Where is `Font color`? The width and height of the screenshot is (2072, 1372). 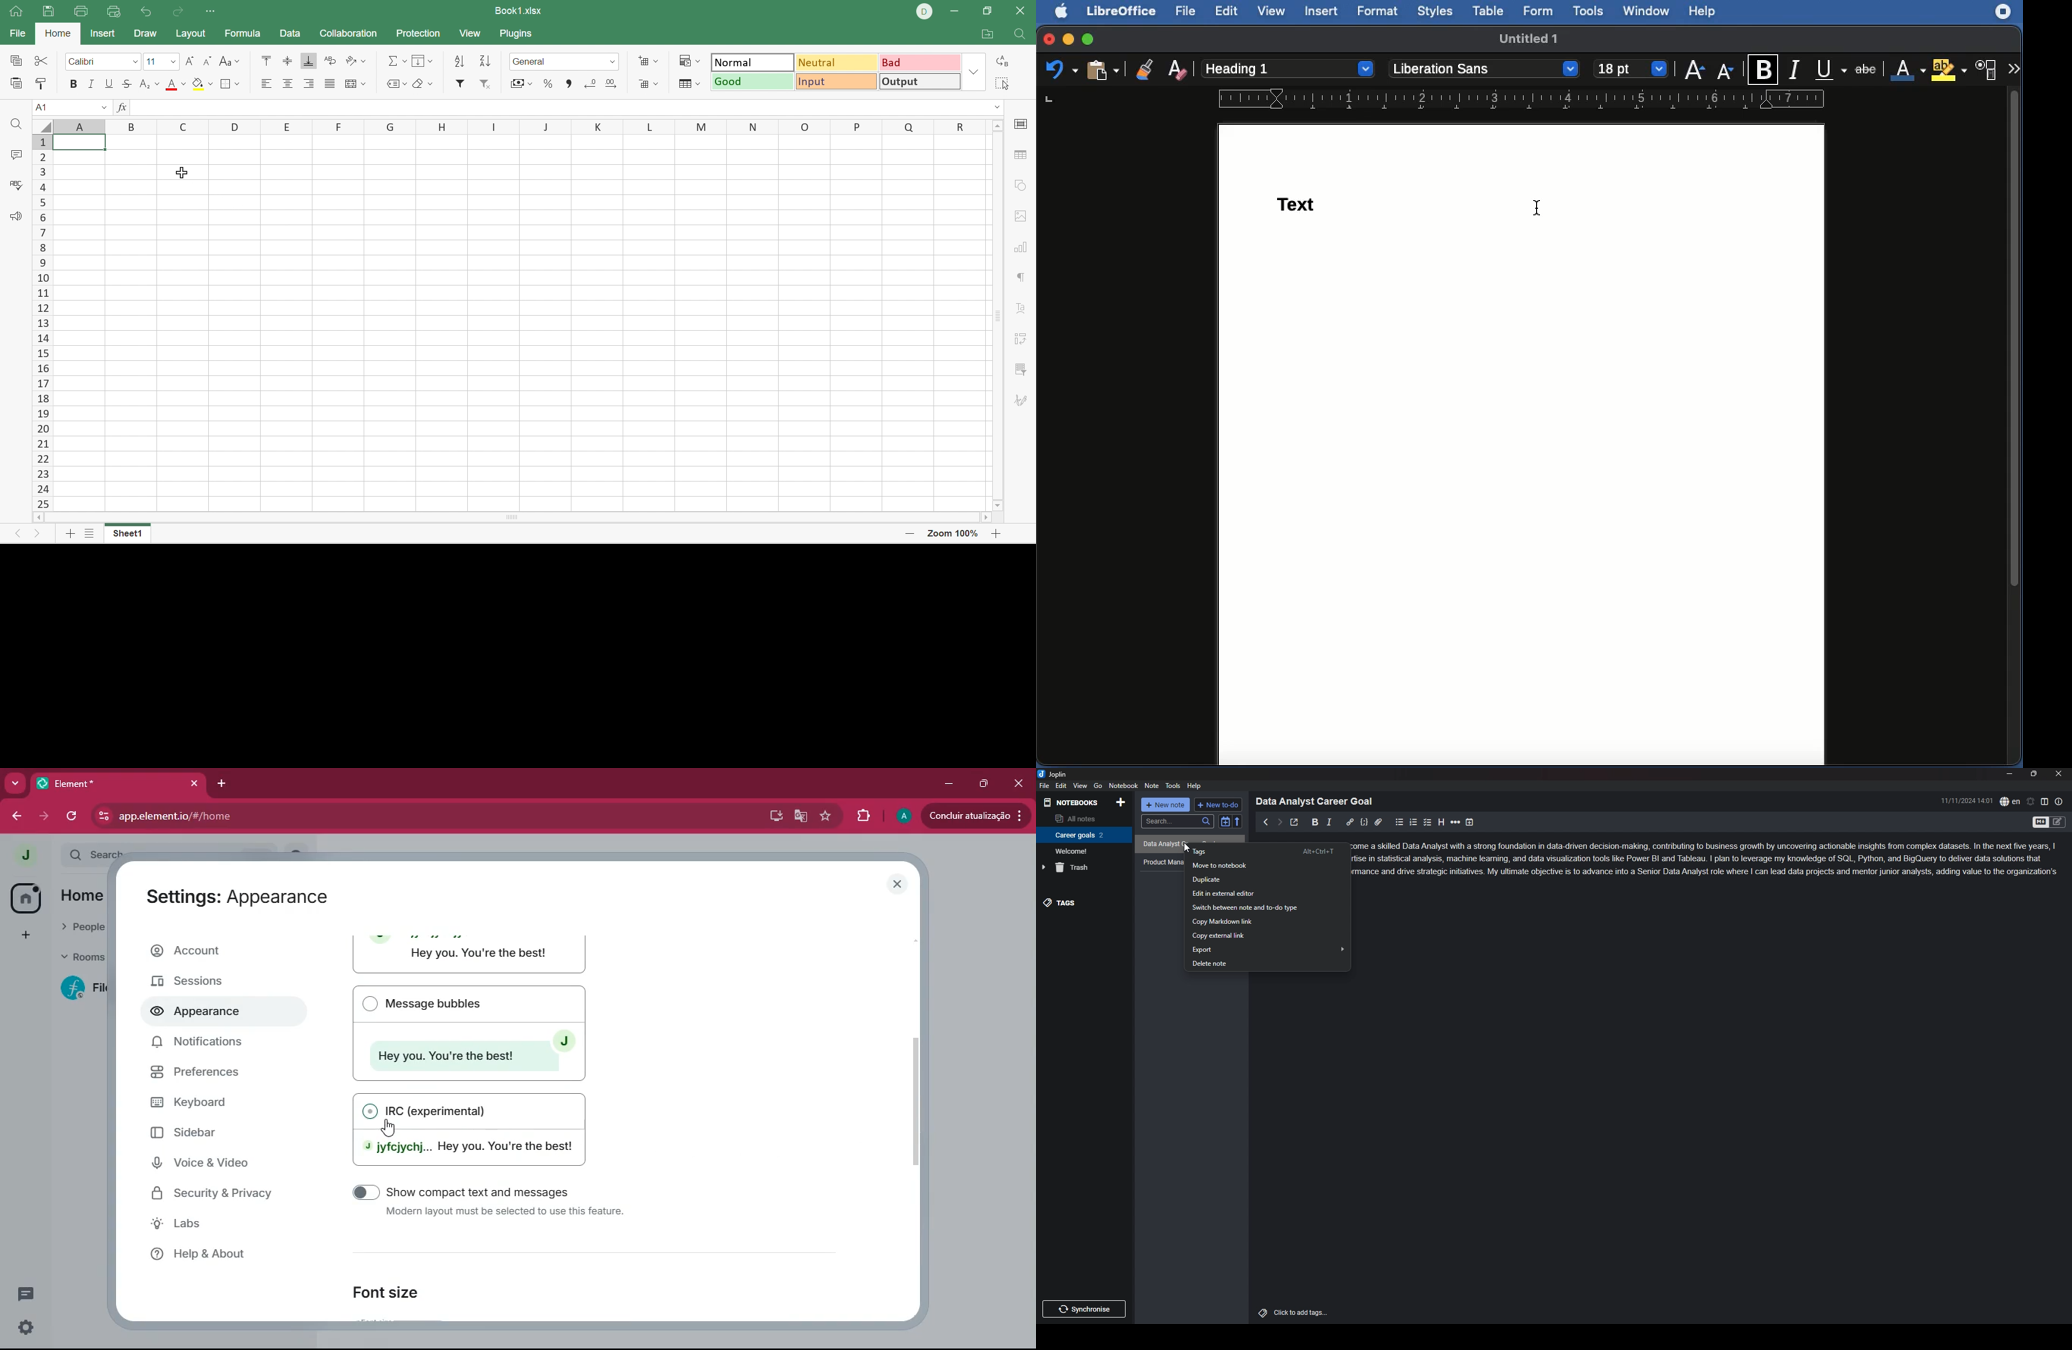 Font color is located at coordinates (1908, 71).